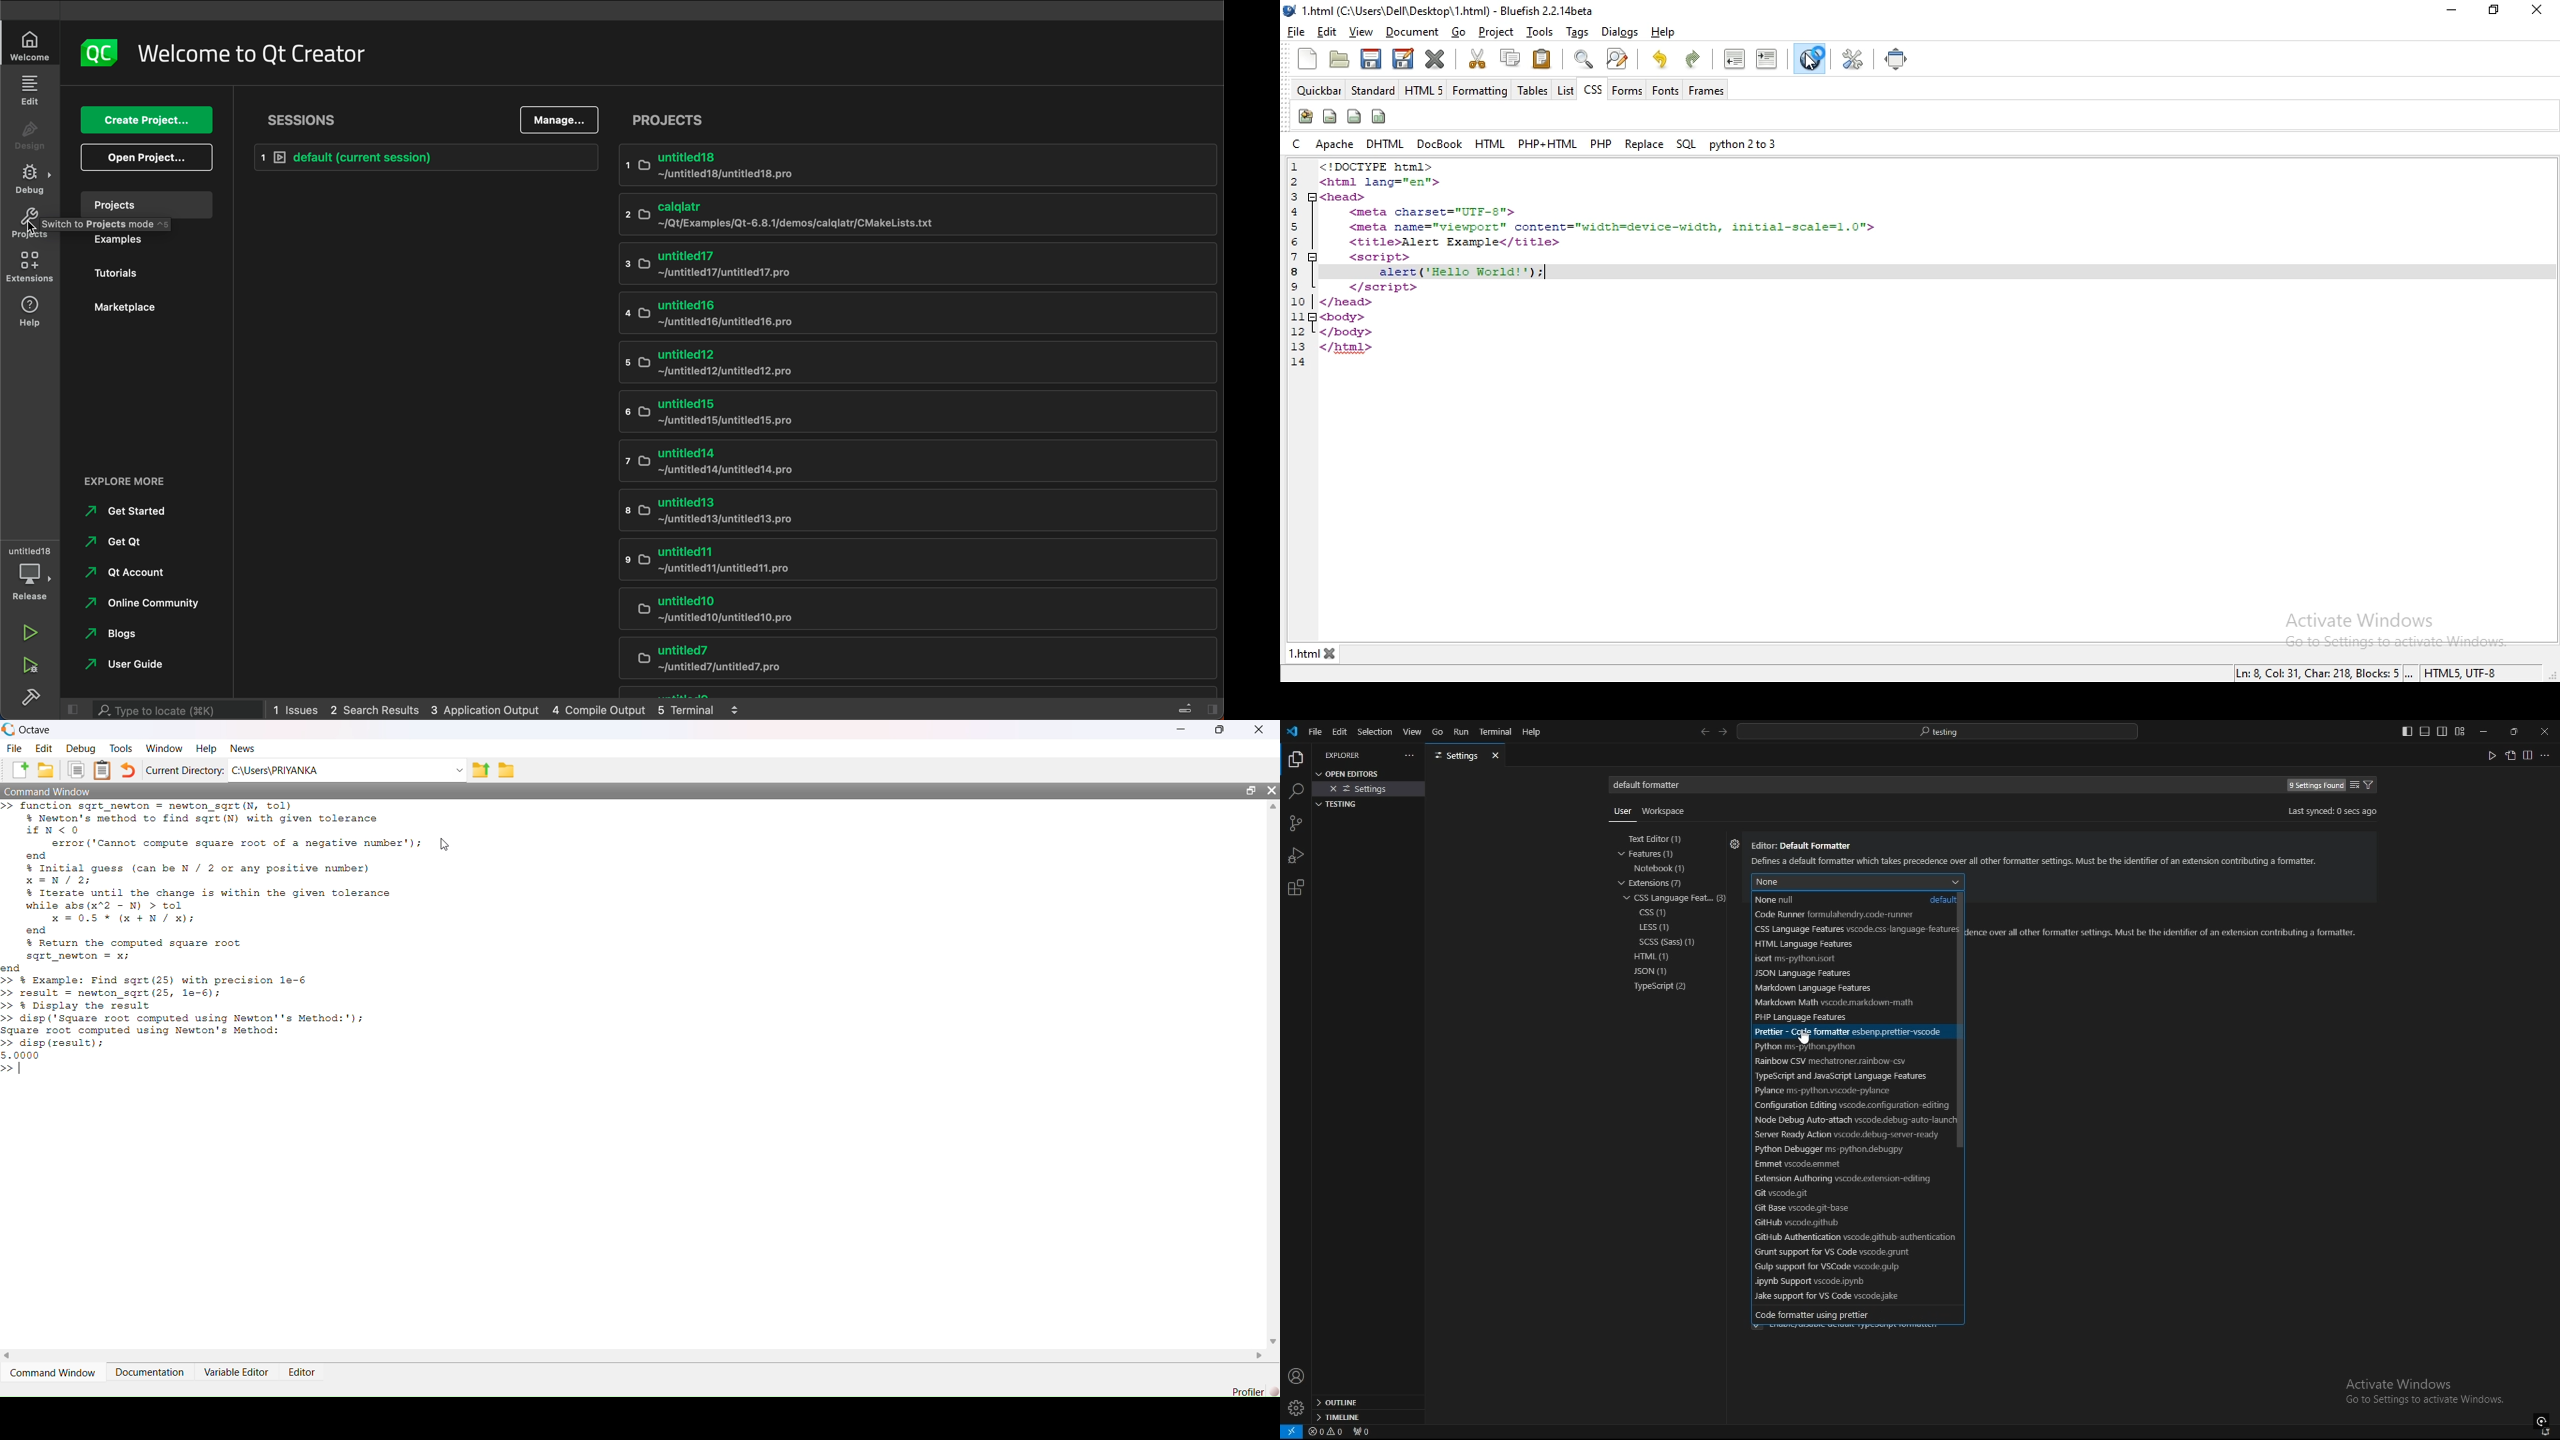 The height and width of the screenshot is (1456, 2576). What do you see at coordinates (123, 226) in the screenshot?
I see `switch to project mood` at bounding box center [123, 226].